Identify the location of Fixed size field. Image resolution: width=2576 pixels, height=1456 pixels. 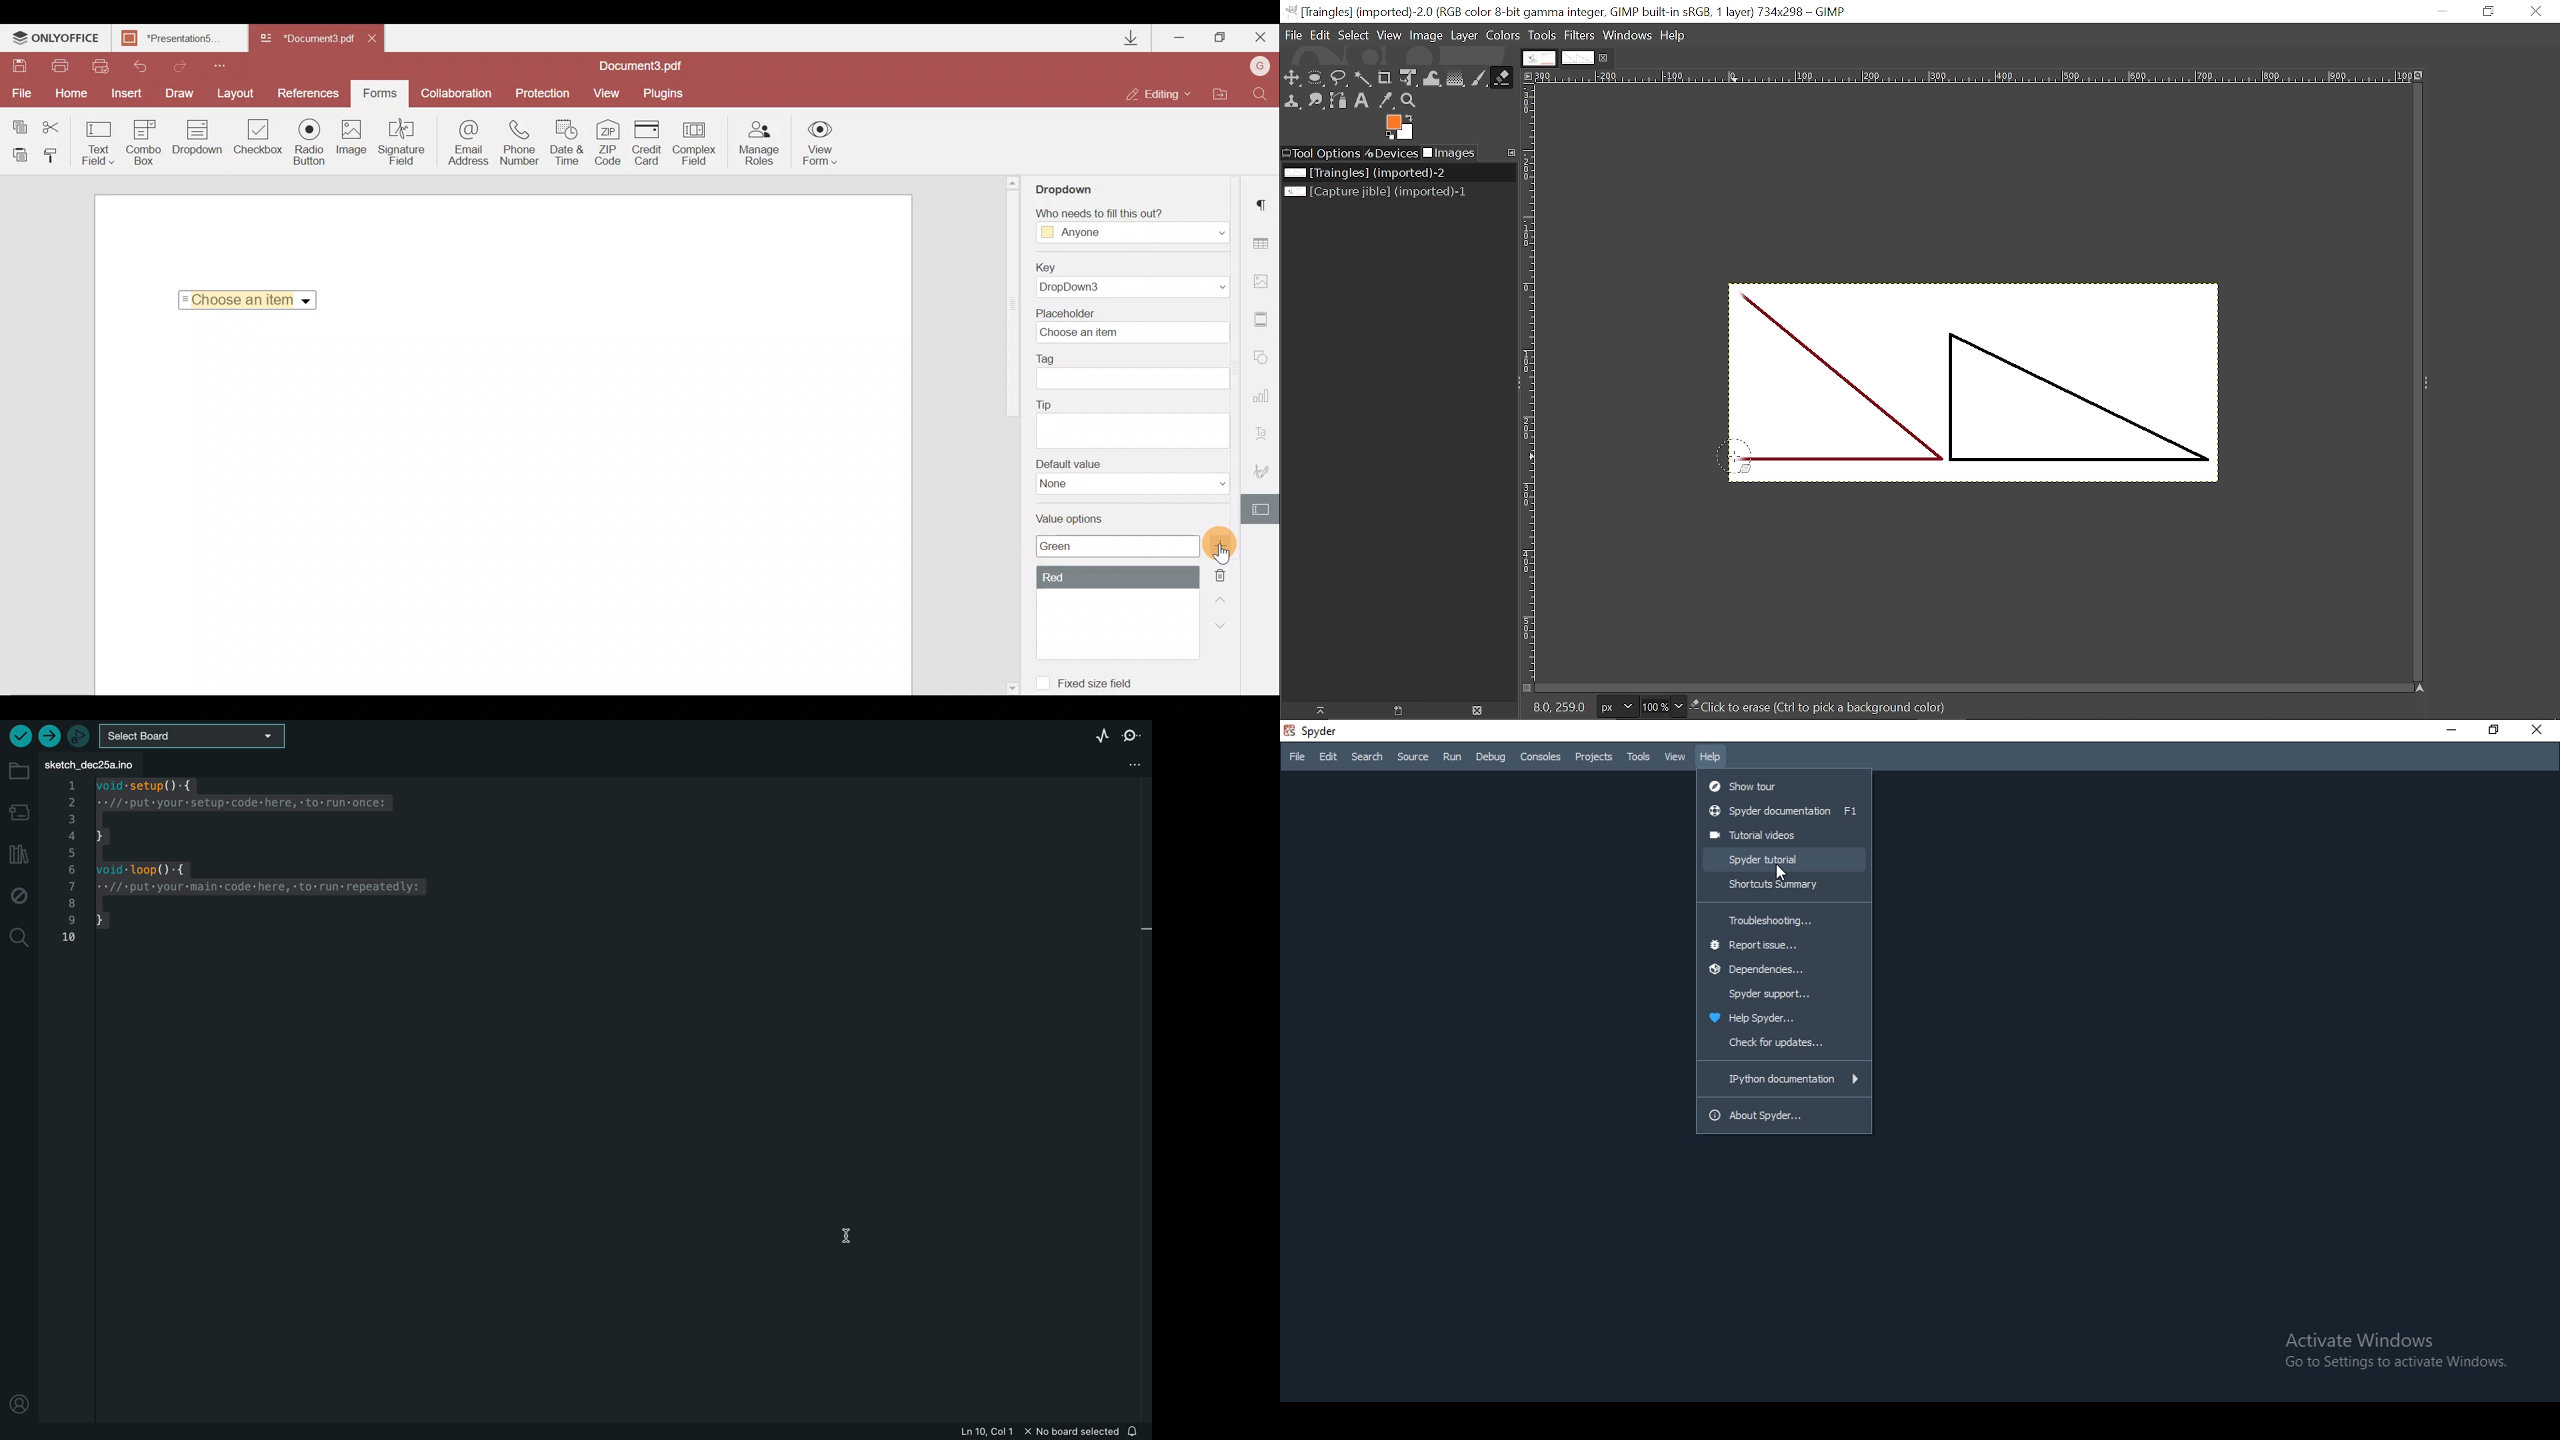
(1103, 685).